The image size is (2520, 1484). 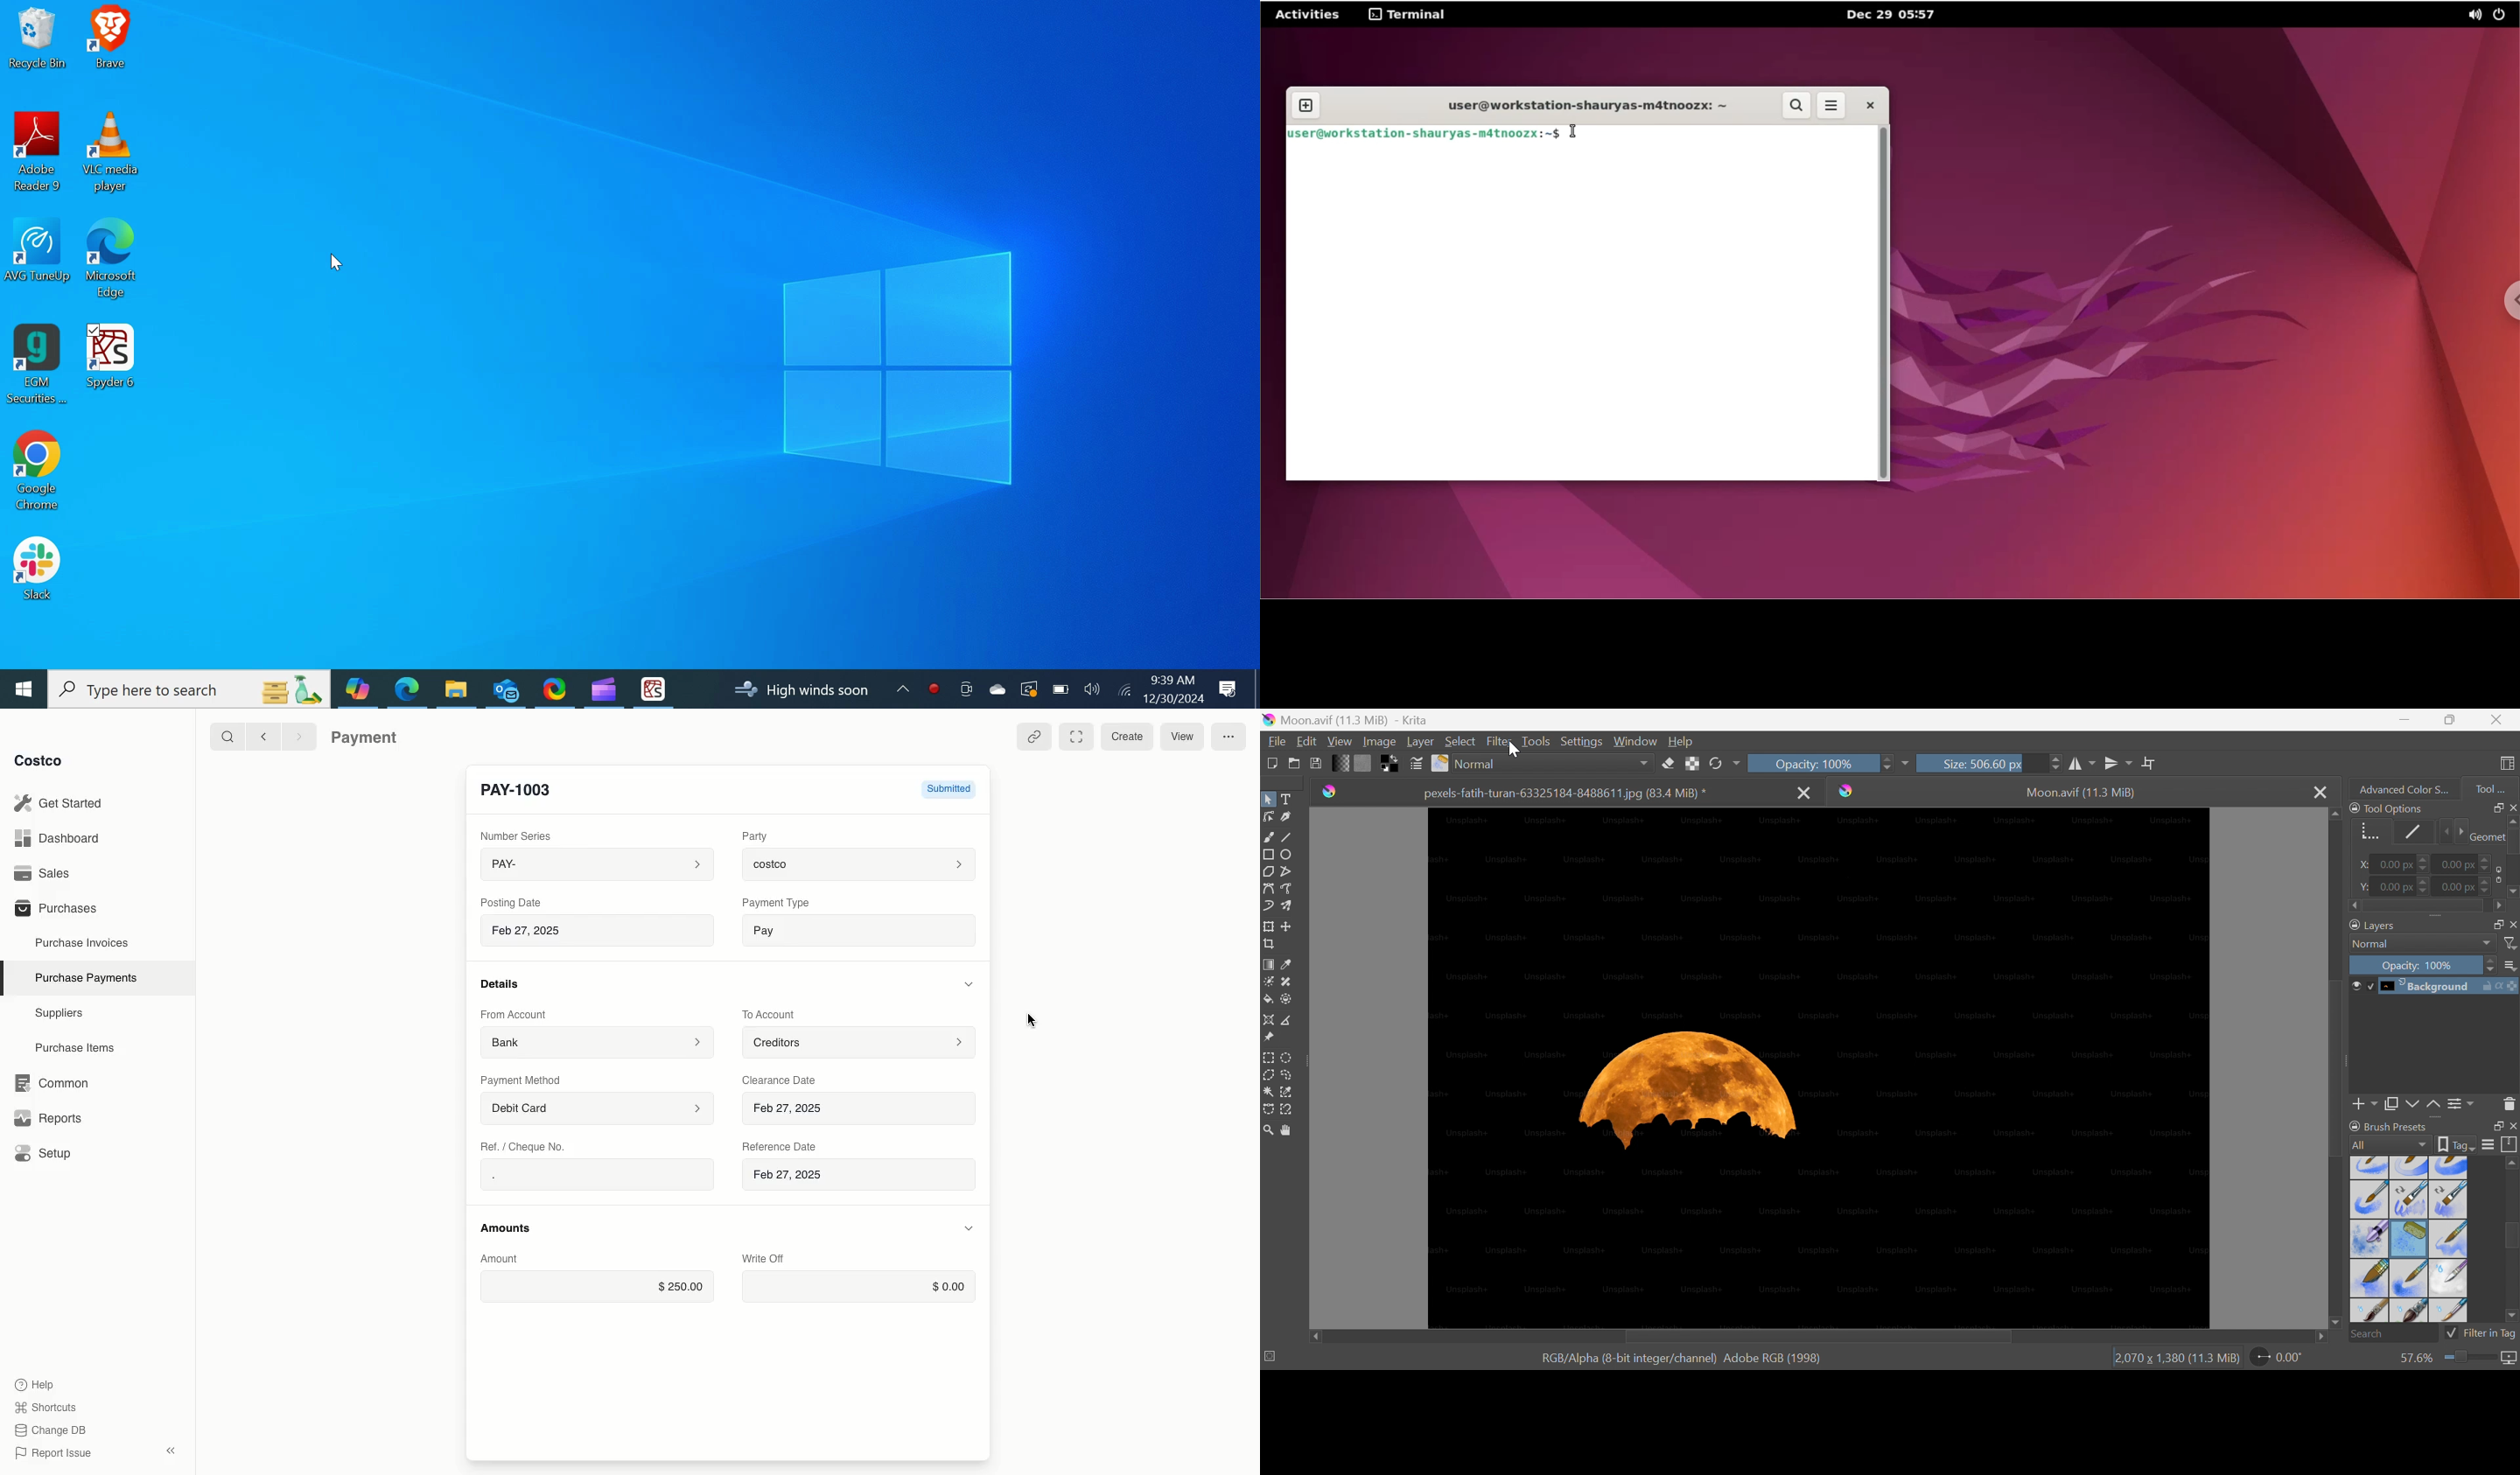 What do you see at coordinates (22, 689) in the screenshot?
I see `start` at bounding box center [22, 689].